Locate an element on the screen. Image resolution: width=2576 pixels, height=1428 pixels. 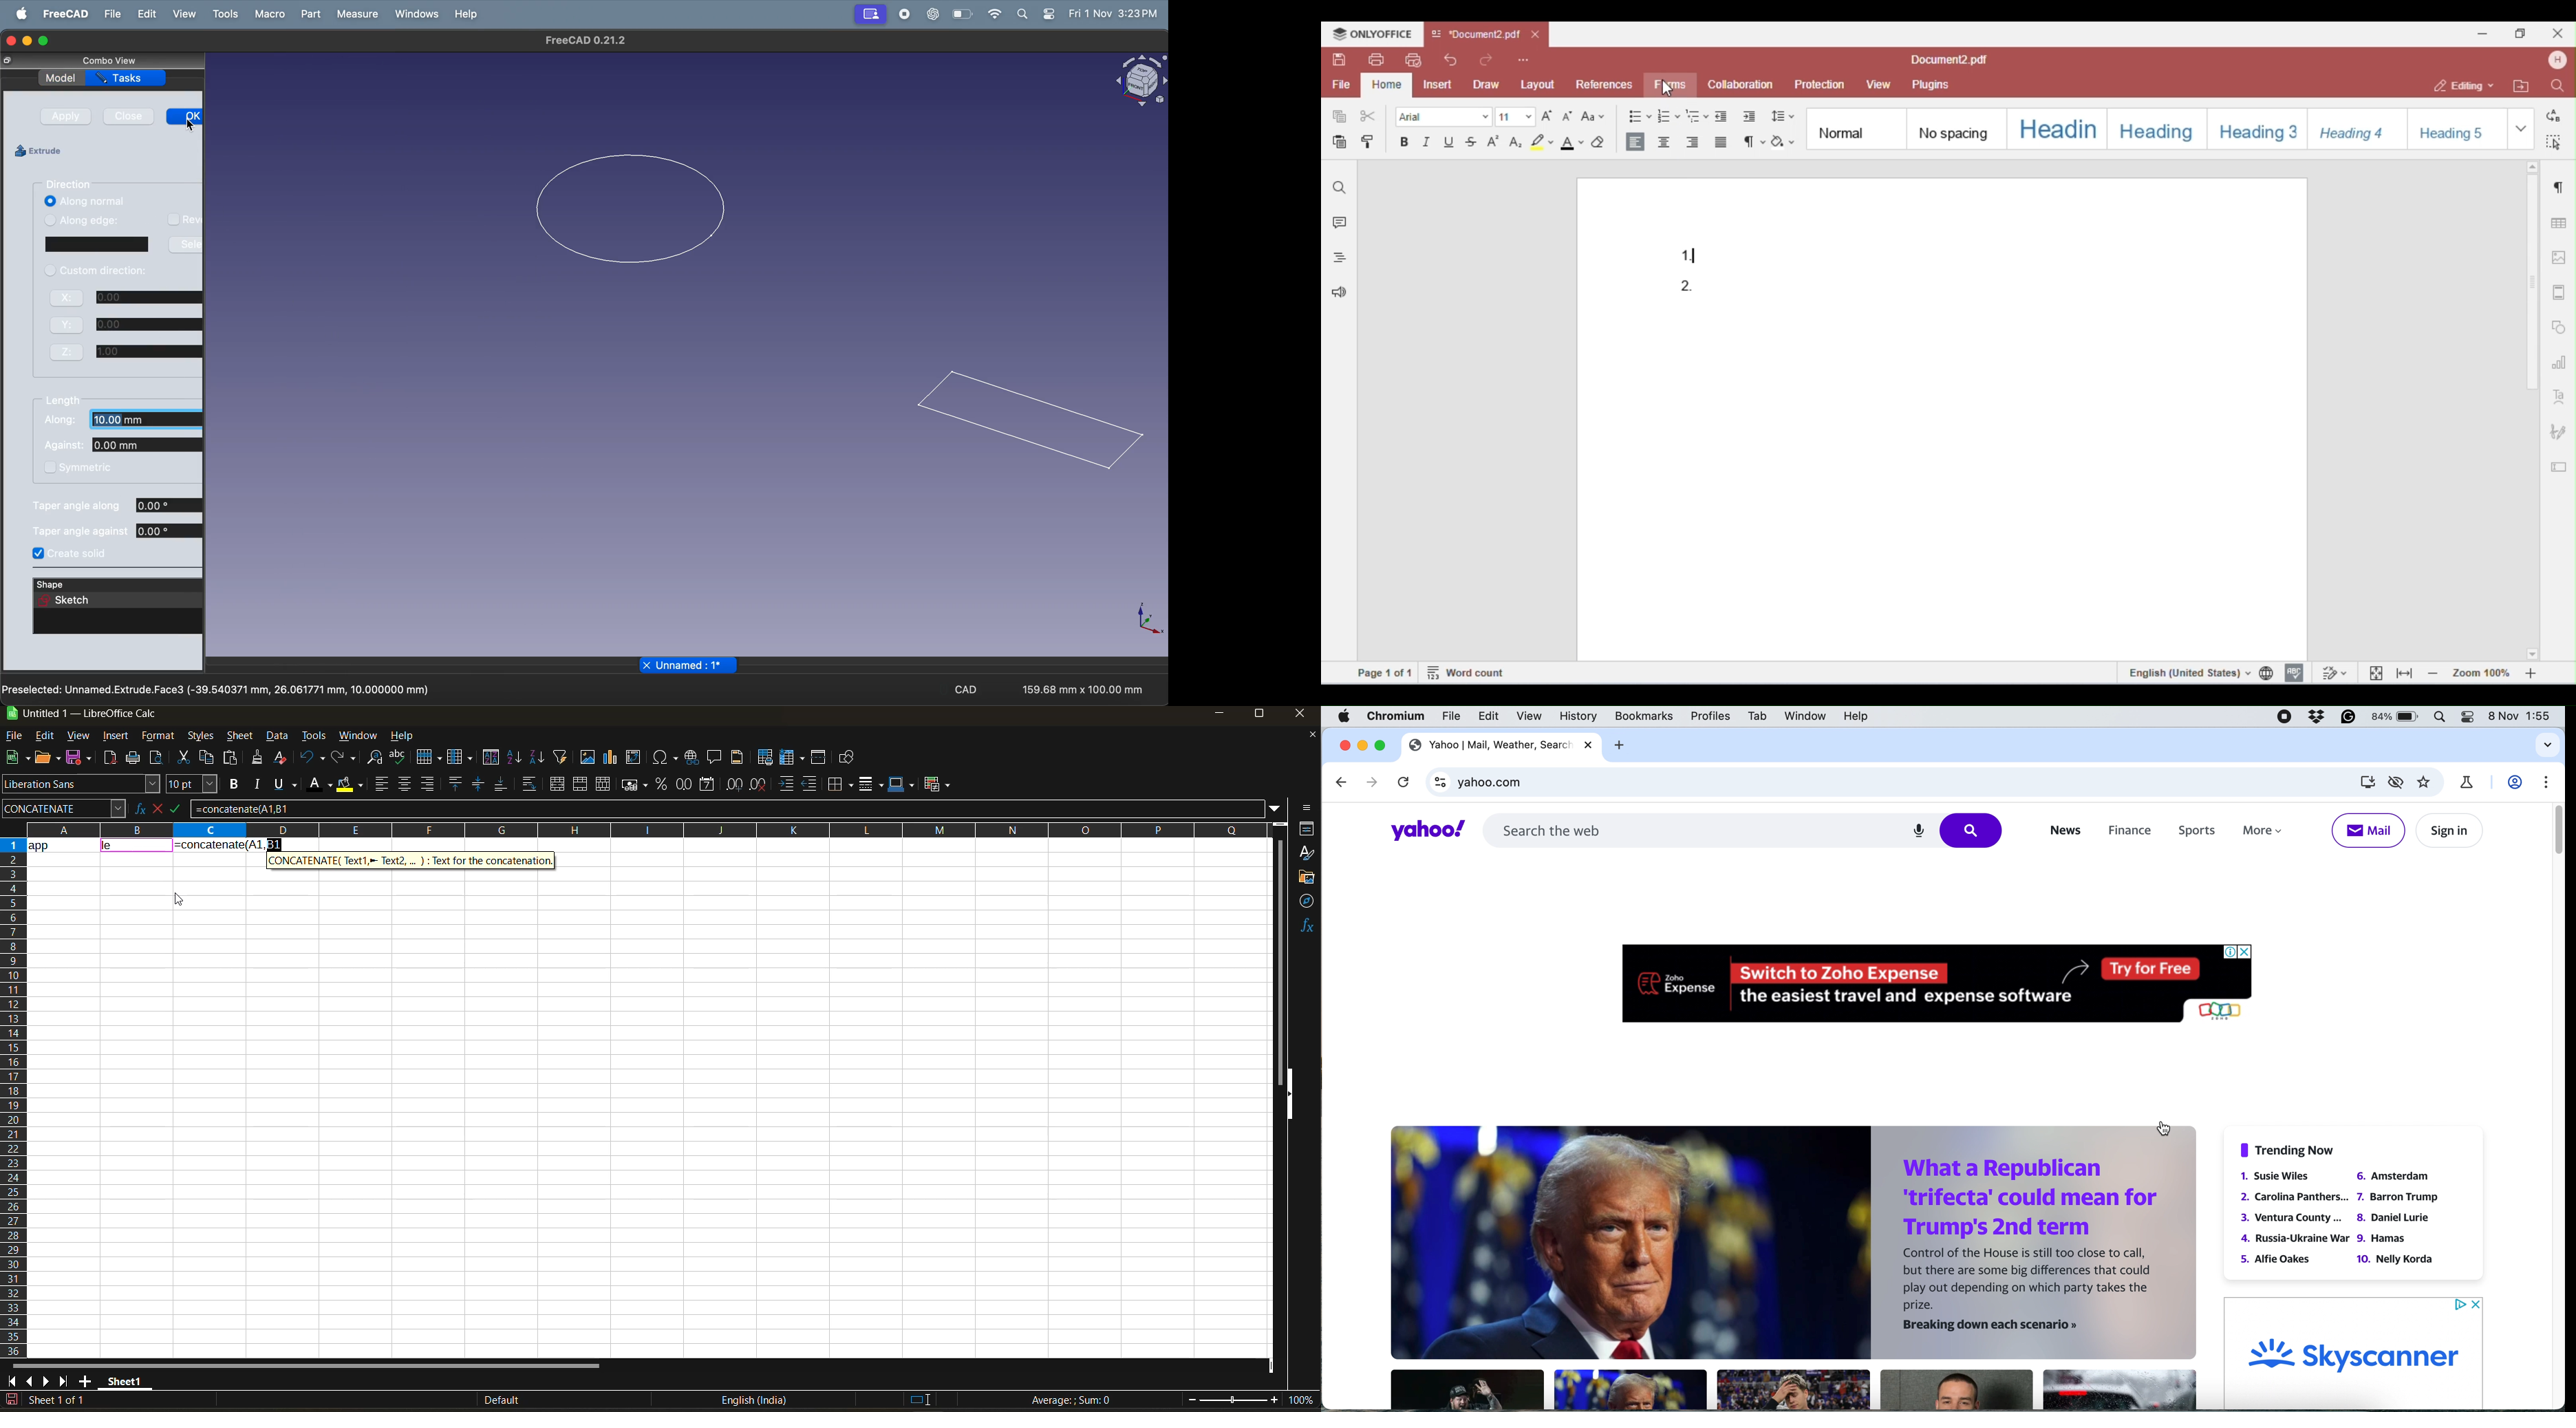
chromium is located at coordinates (1399, 716).